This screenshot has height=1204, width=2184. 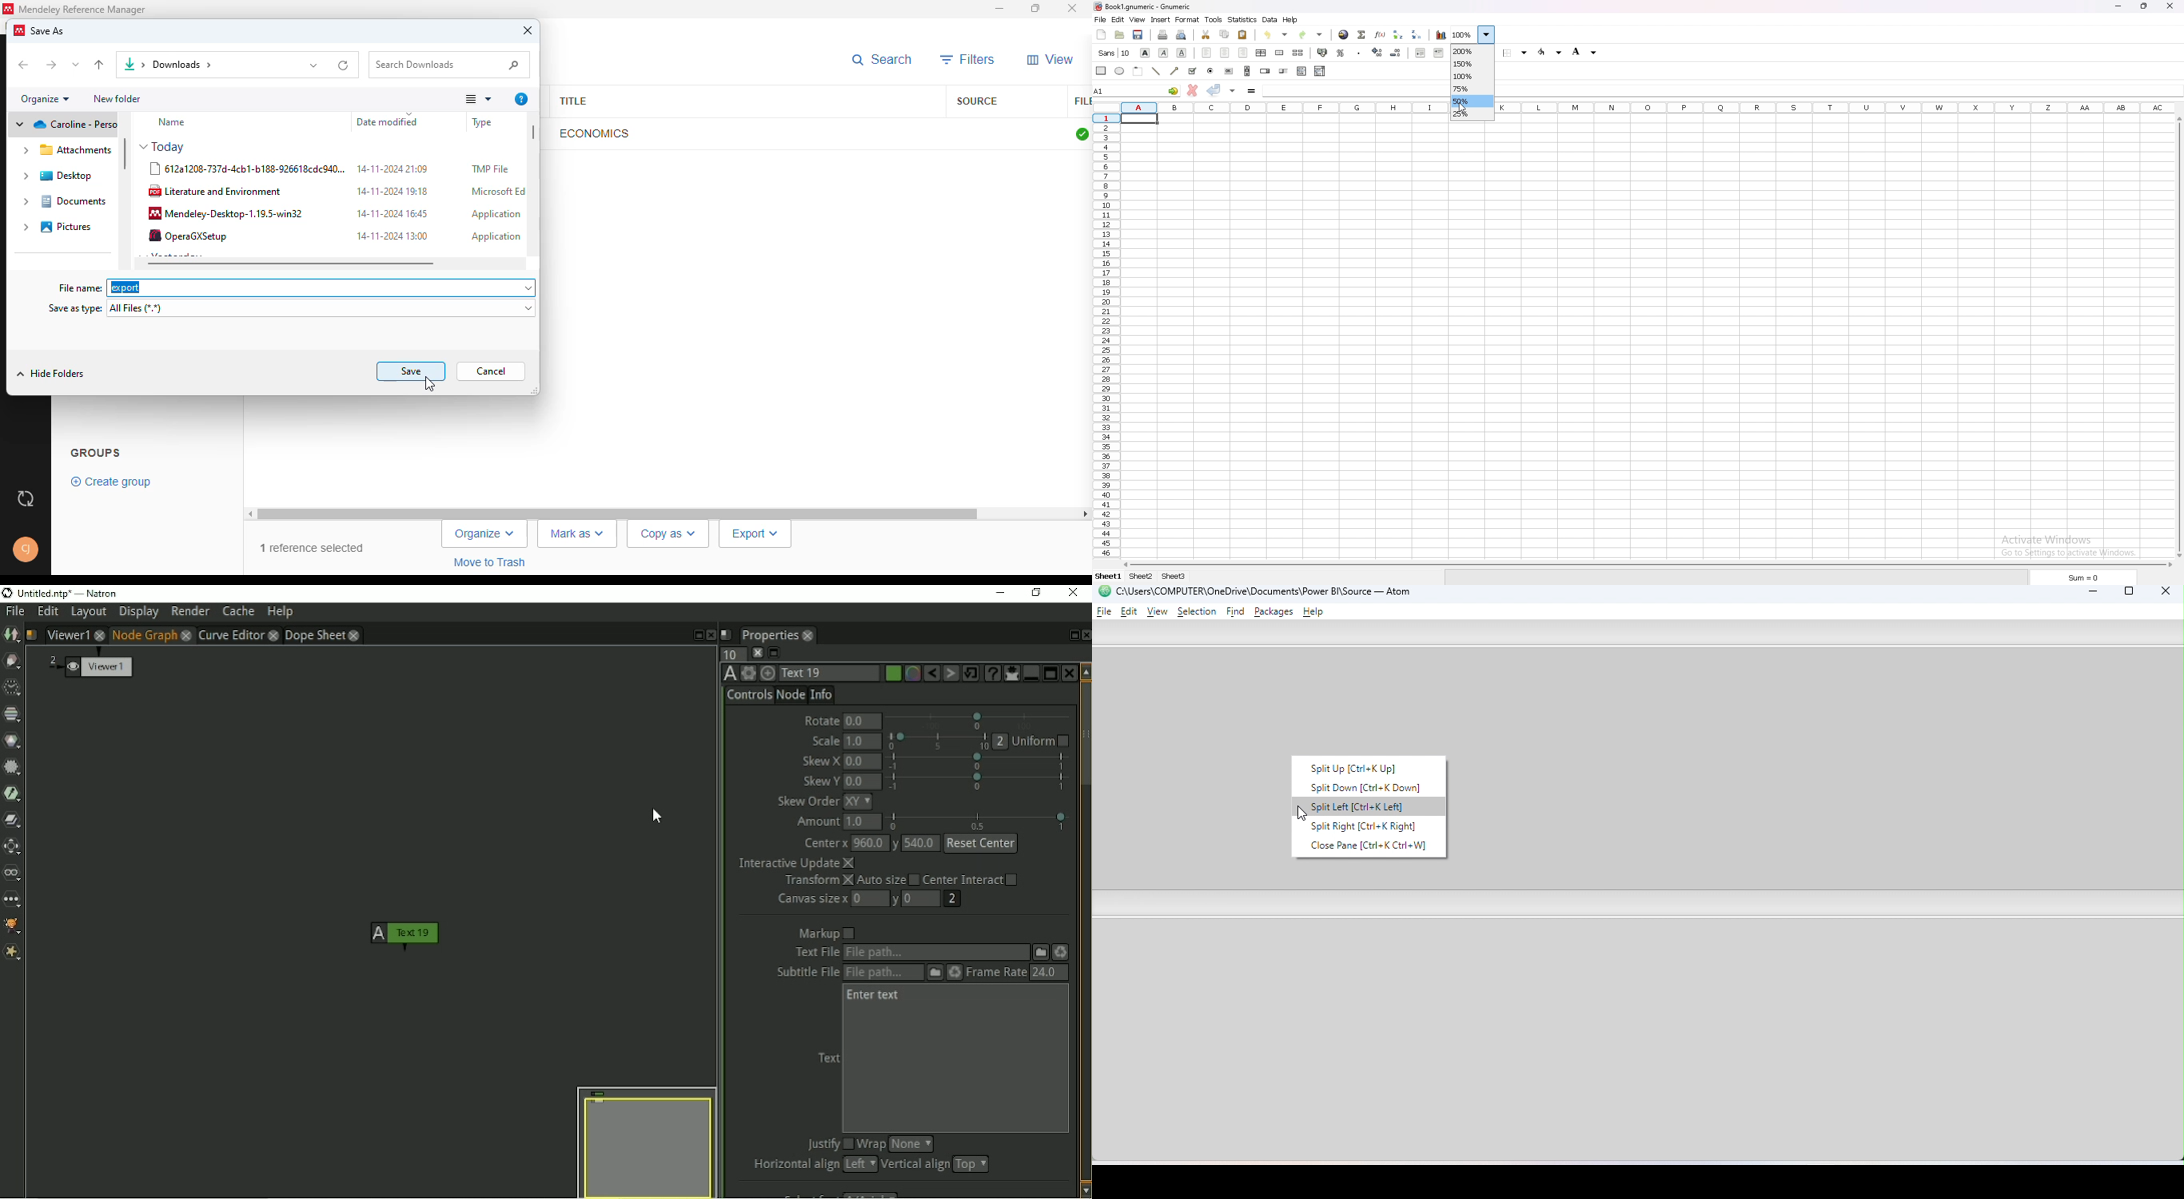 What do you see at coordinates (1320, 71) in the screenshot?
I see `combo box` at bounding box center [1320, 71].